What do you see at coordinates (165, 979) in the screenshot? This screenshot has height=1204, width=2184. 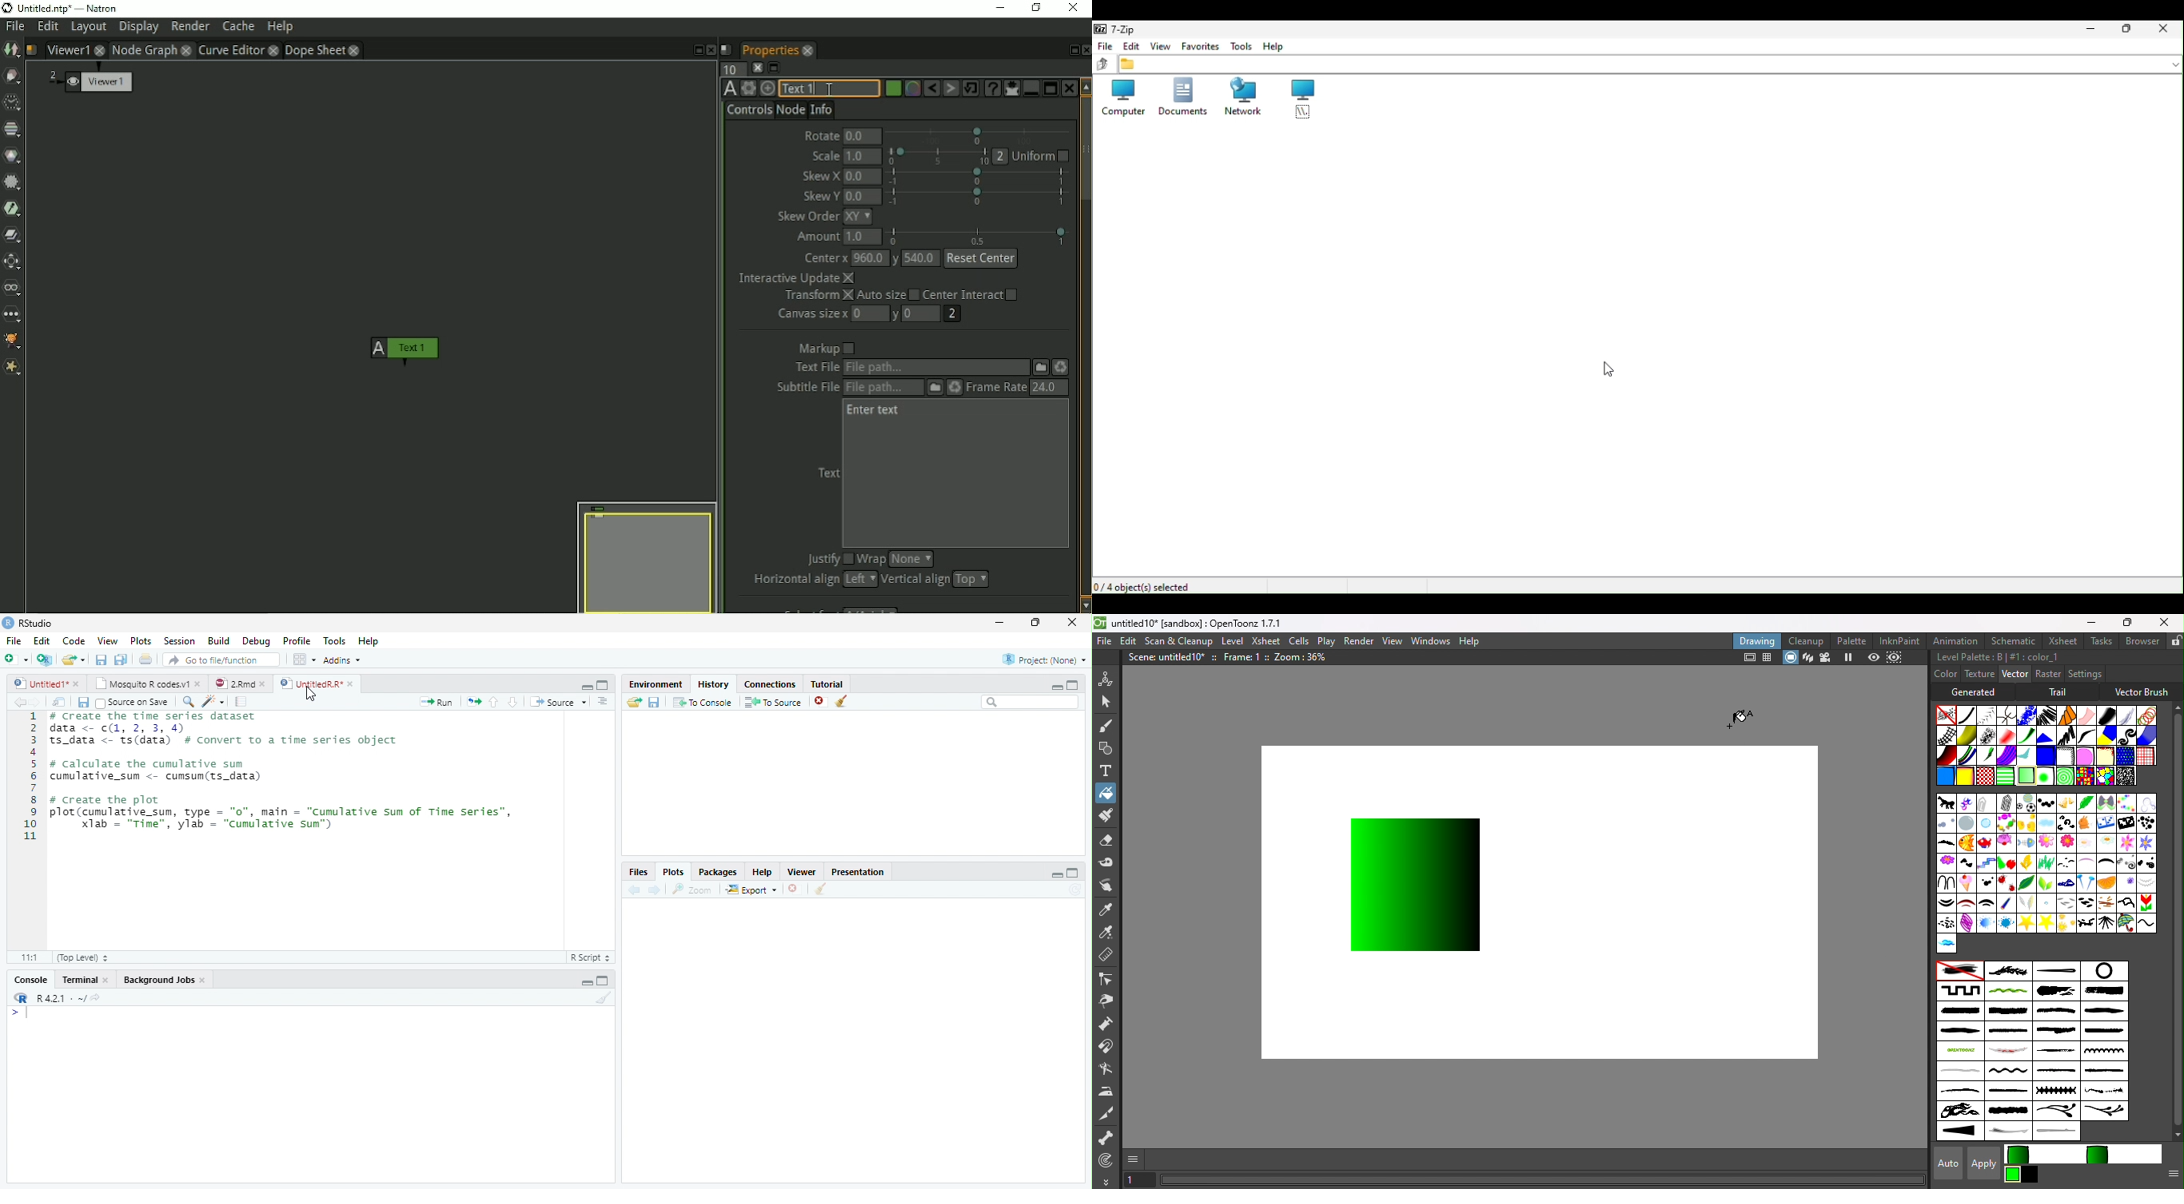 I see `Background Jobs` at bounding box center [165, 979].